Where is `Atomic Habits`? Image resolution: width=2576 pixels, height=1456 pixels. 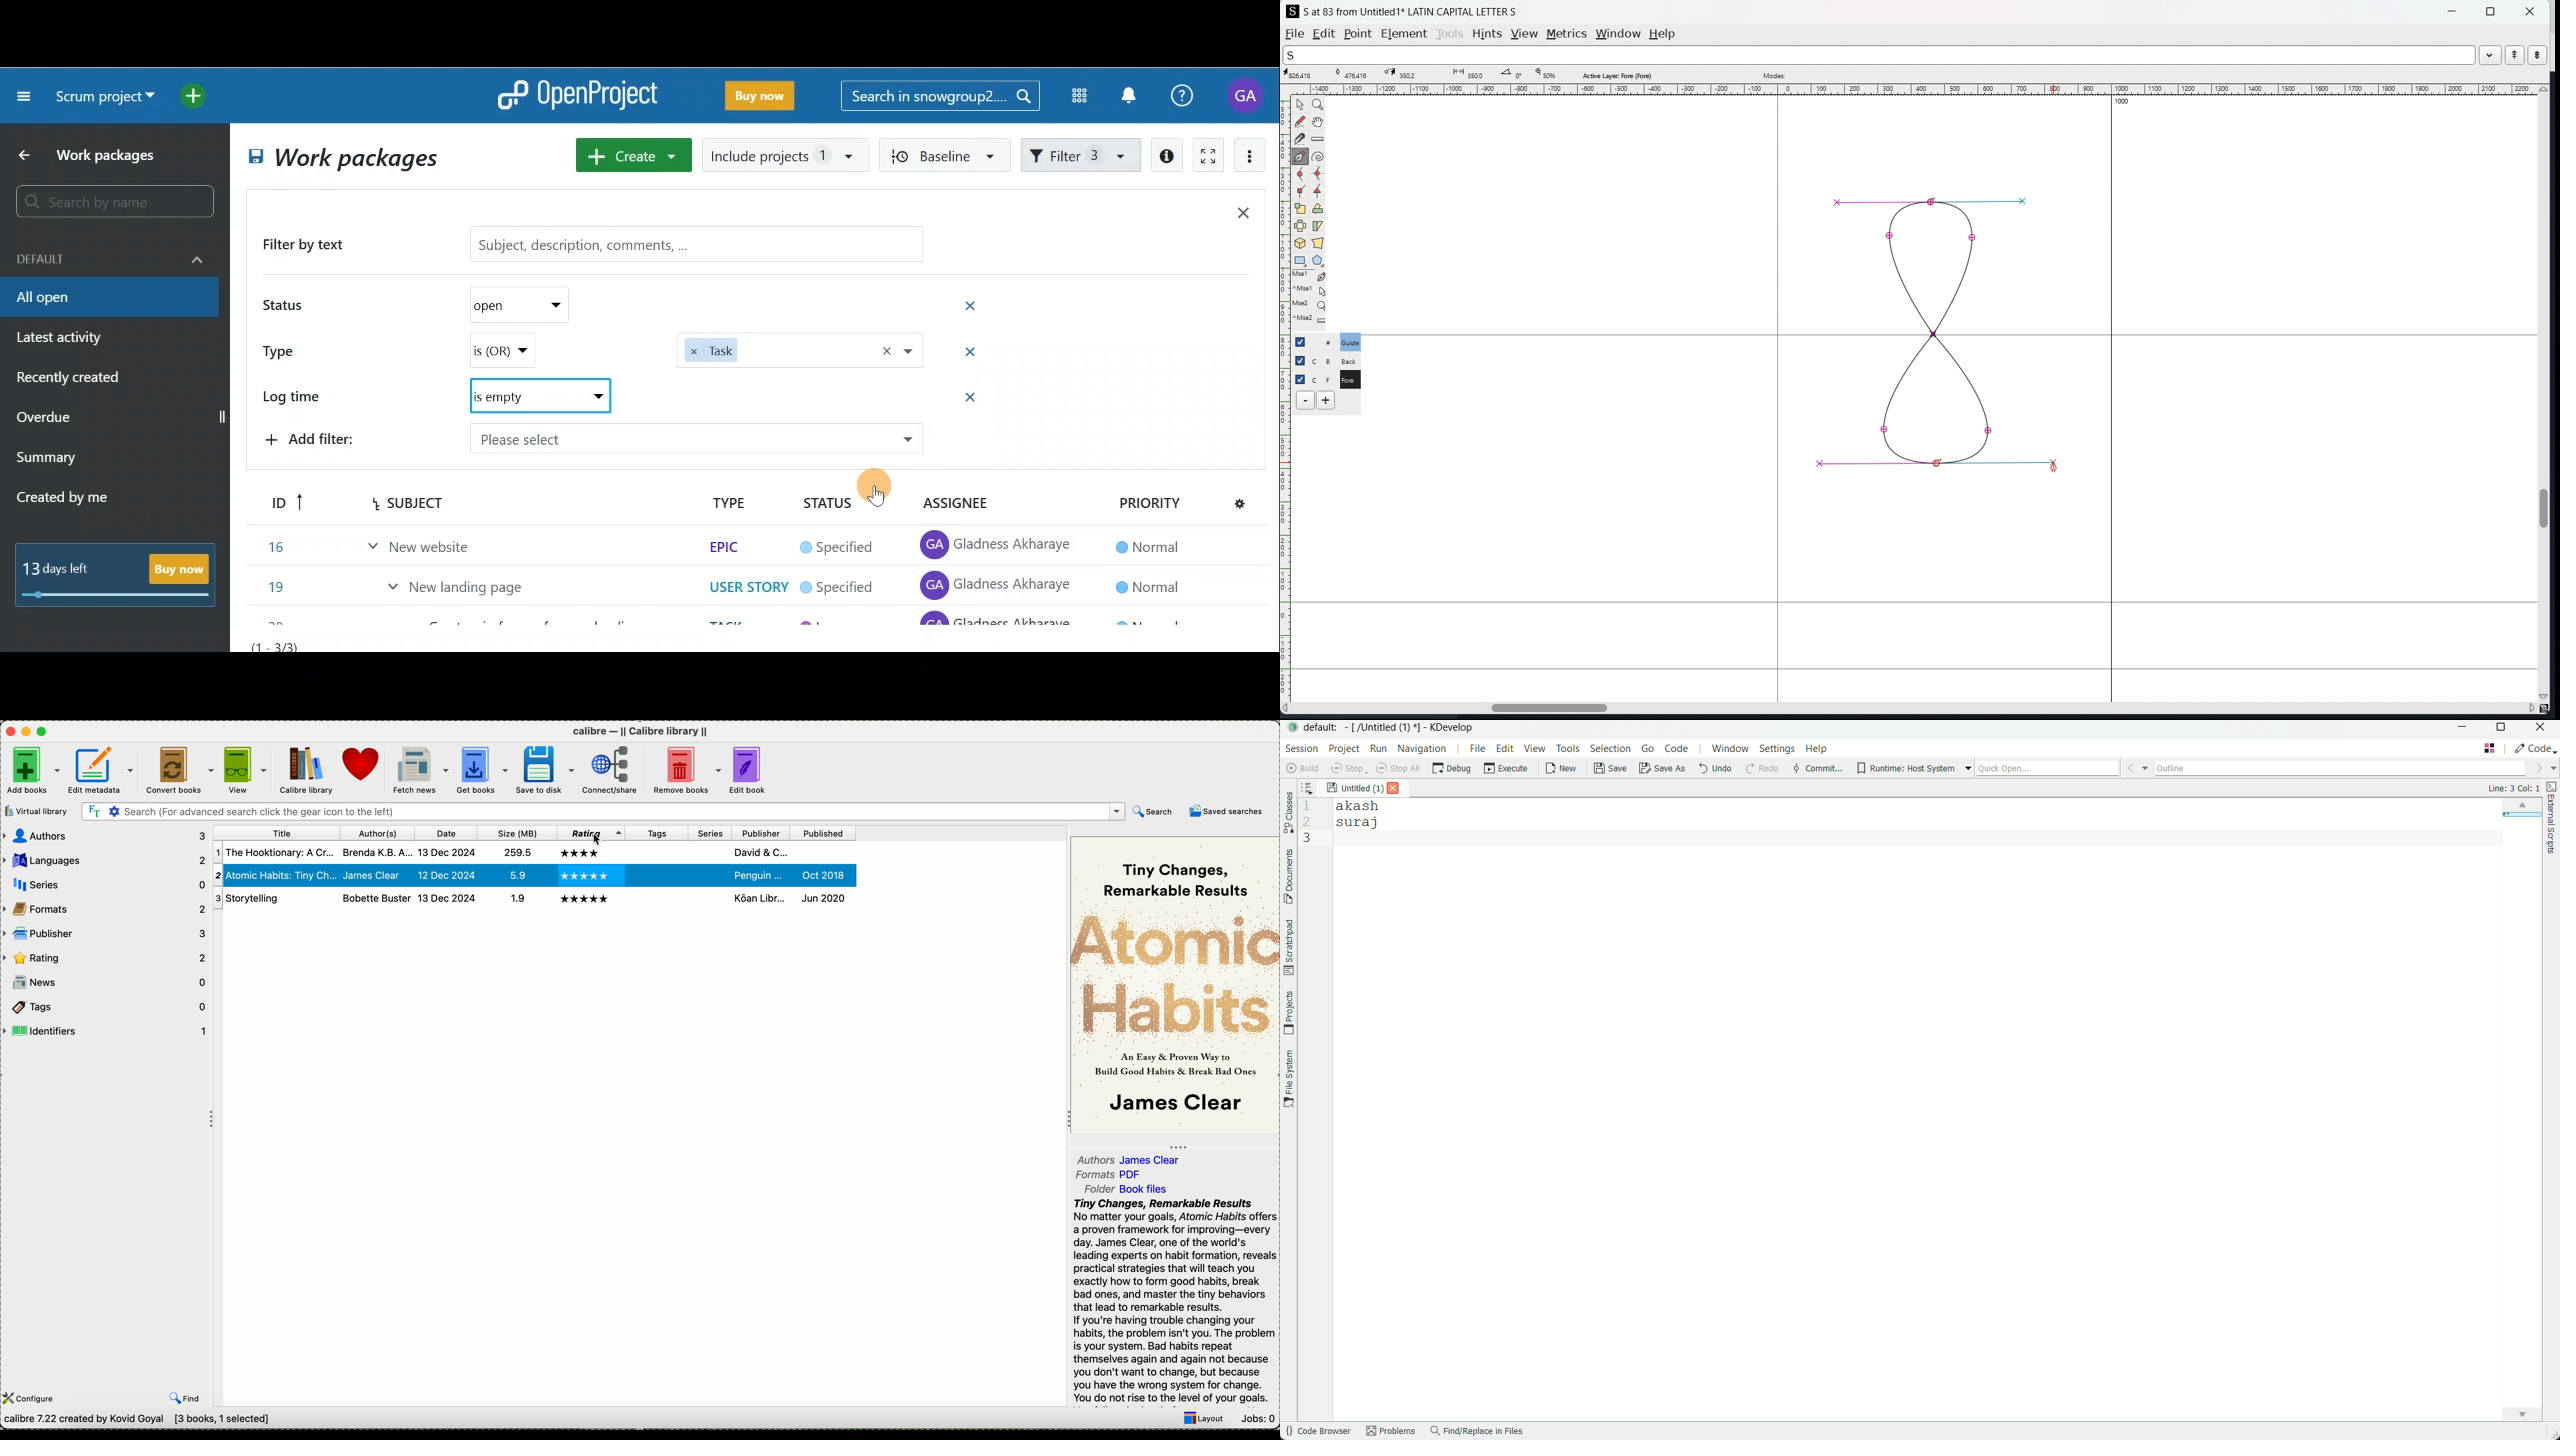 Atomic Habits is located at coordinates (1174, 971).